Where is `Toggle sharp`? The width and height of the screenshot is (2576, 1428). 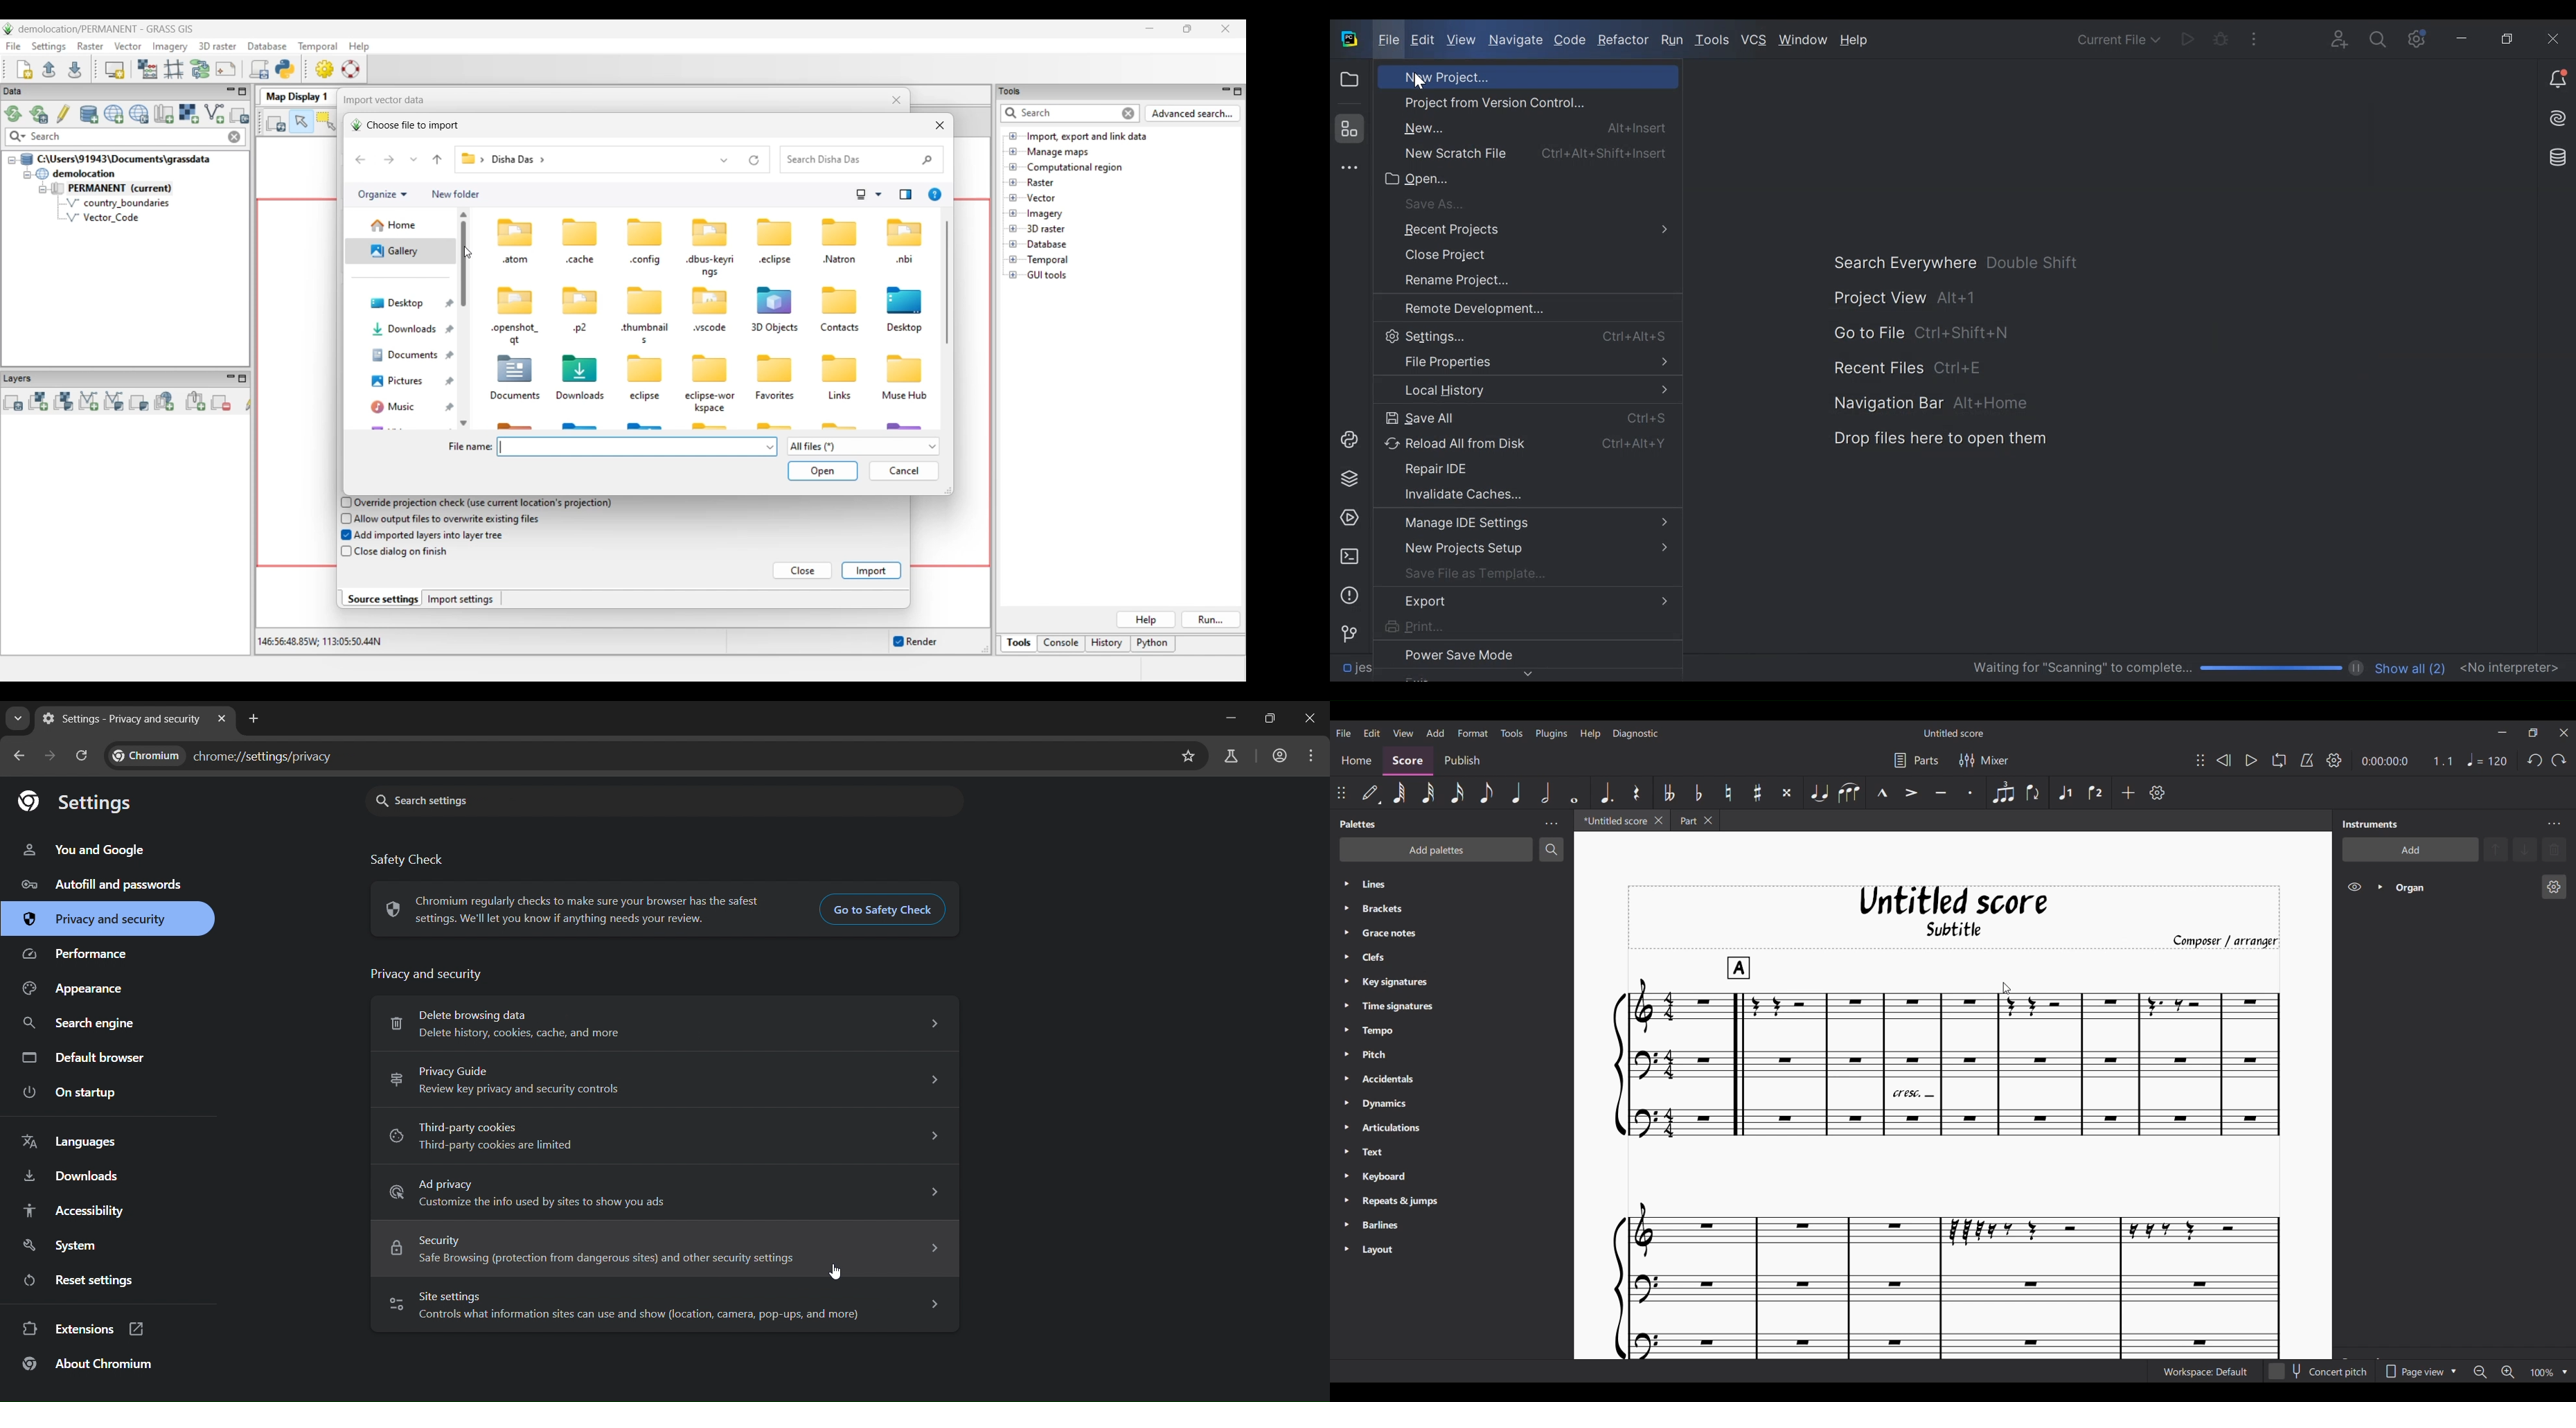
Toggle sharp is located at coordinates (1758, 793).